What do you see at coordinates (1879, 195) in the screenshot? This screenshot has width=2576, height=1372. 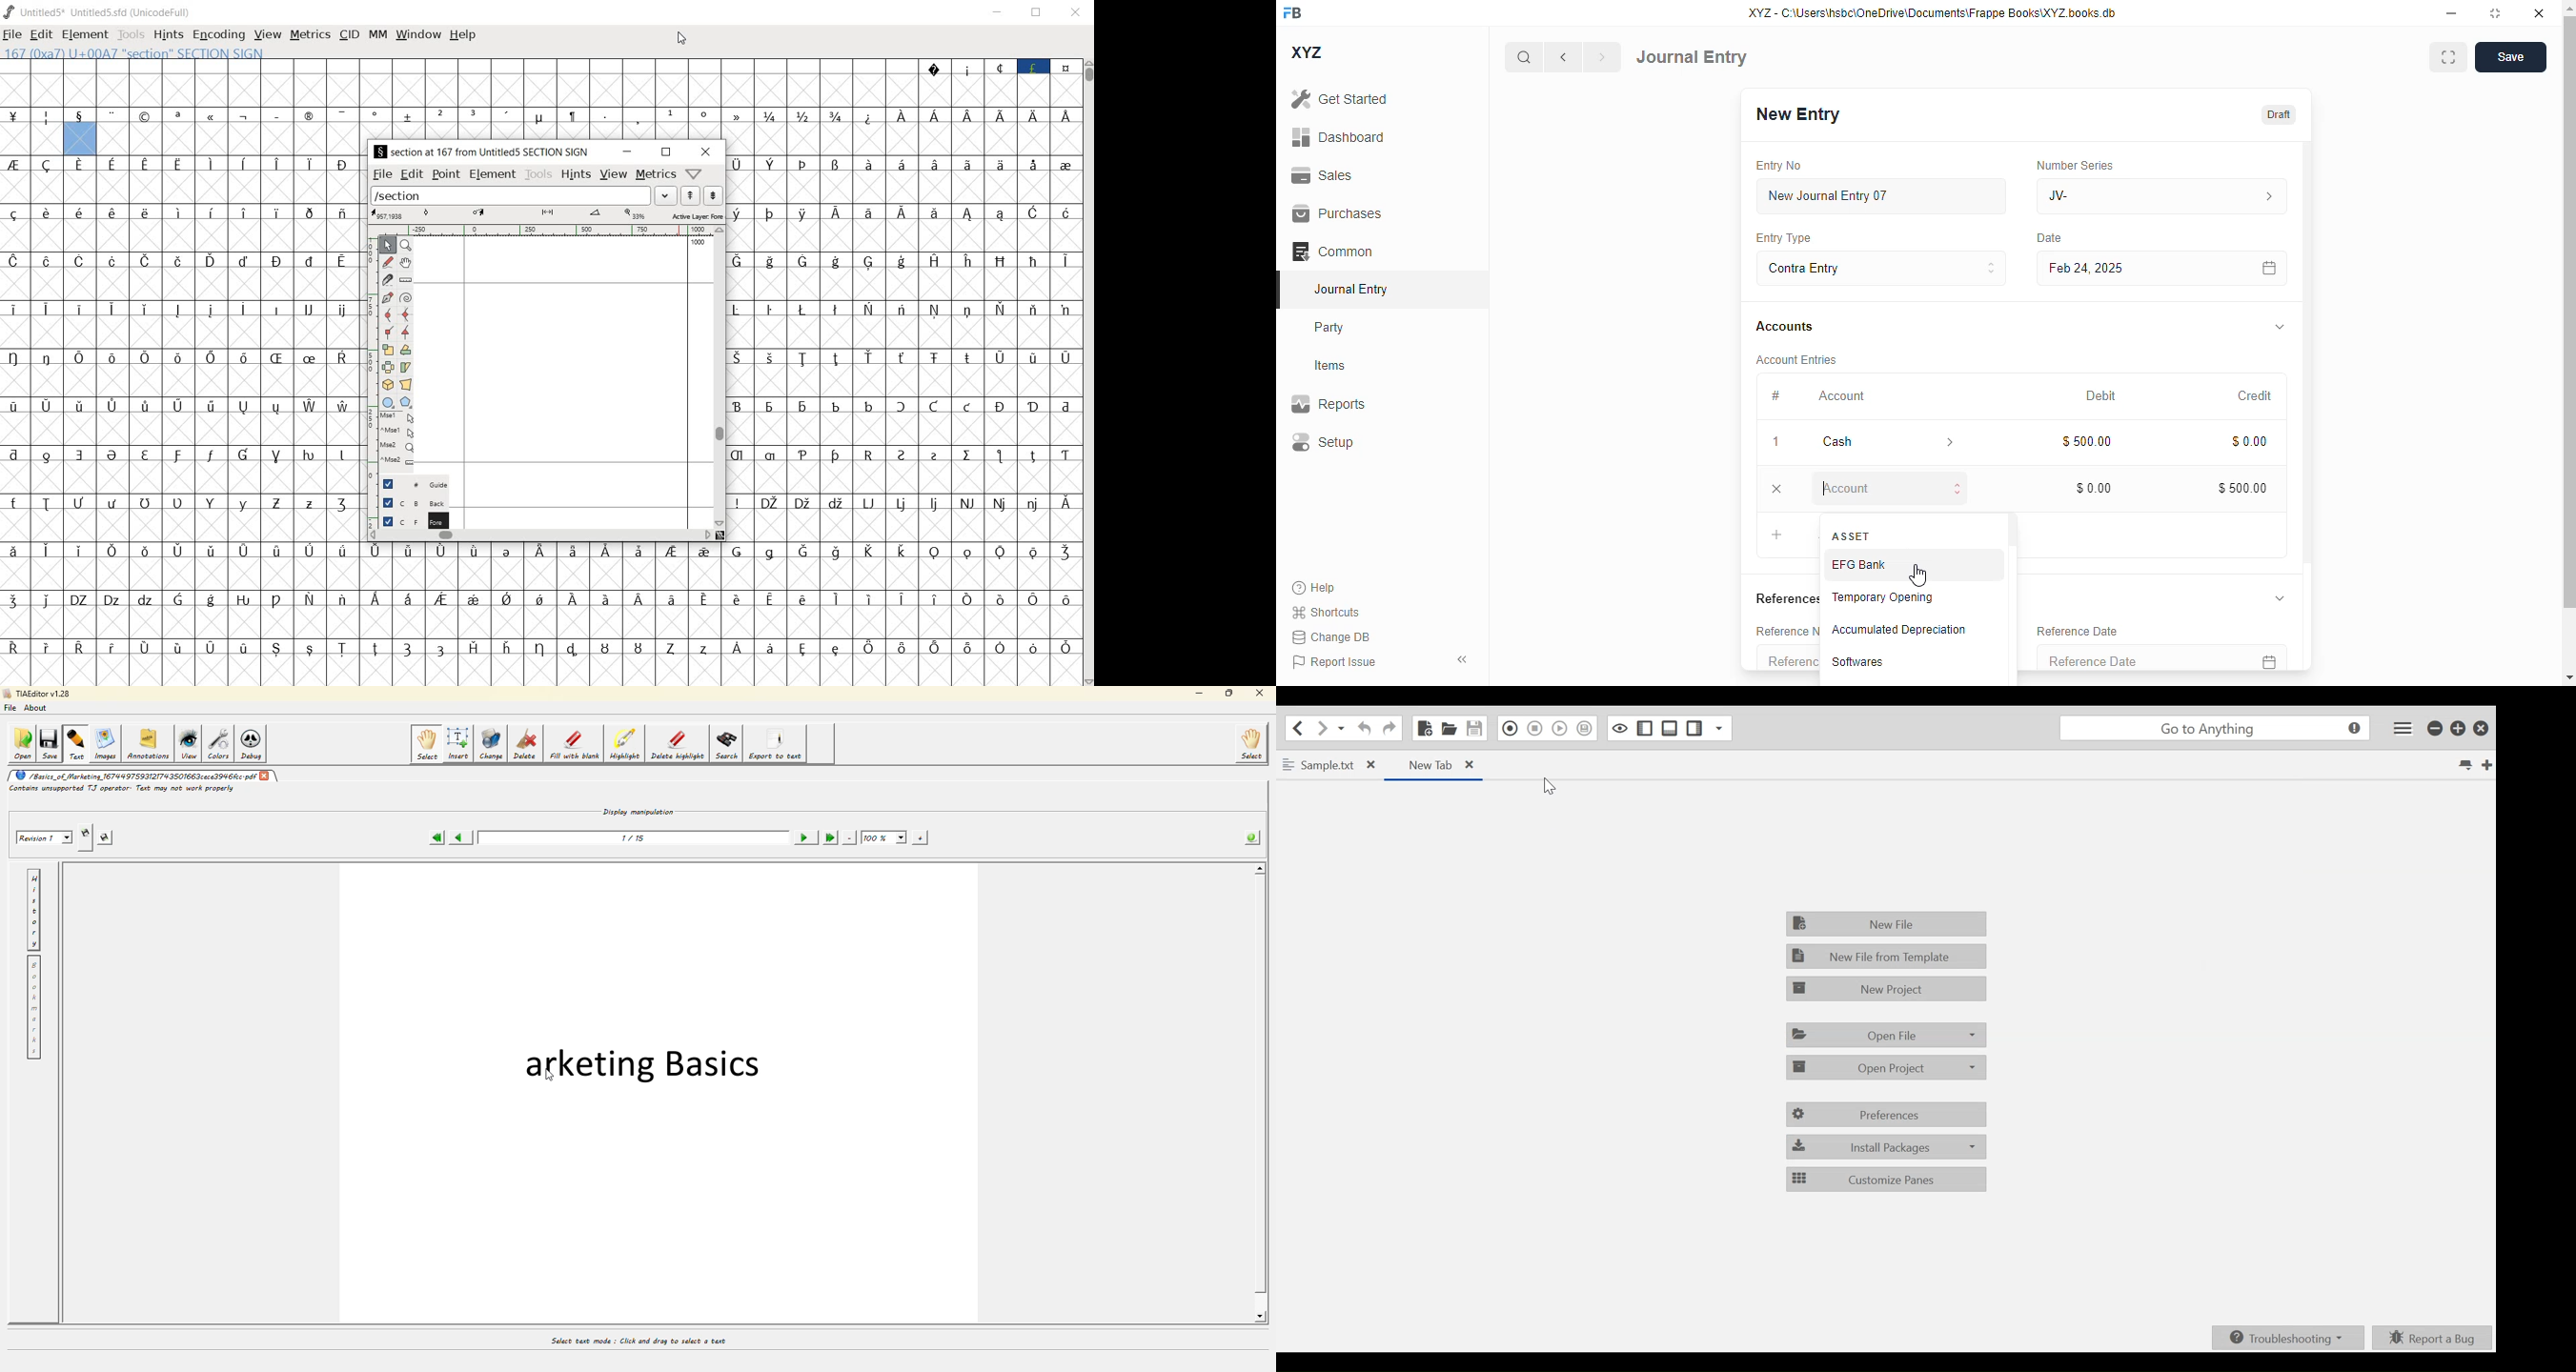 I see `new journal entry 07` at bounding box center [1879, 195].